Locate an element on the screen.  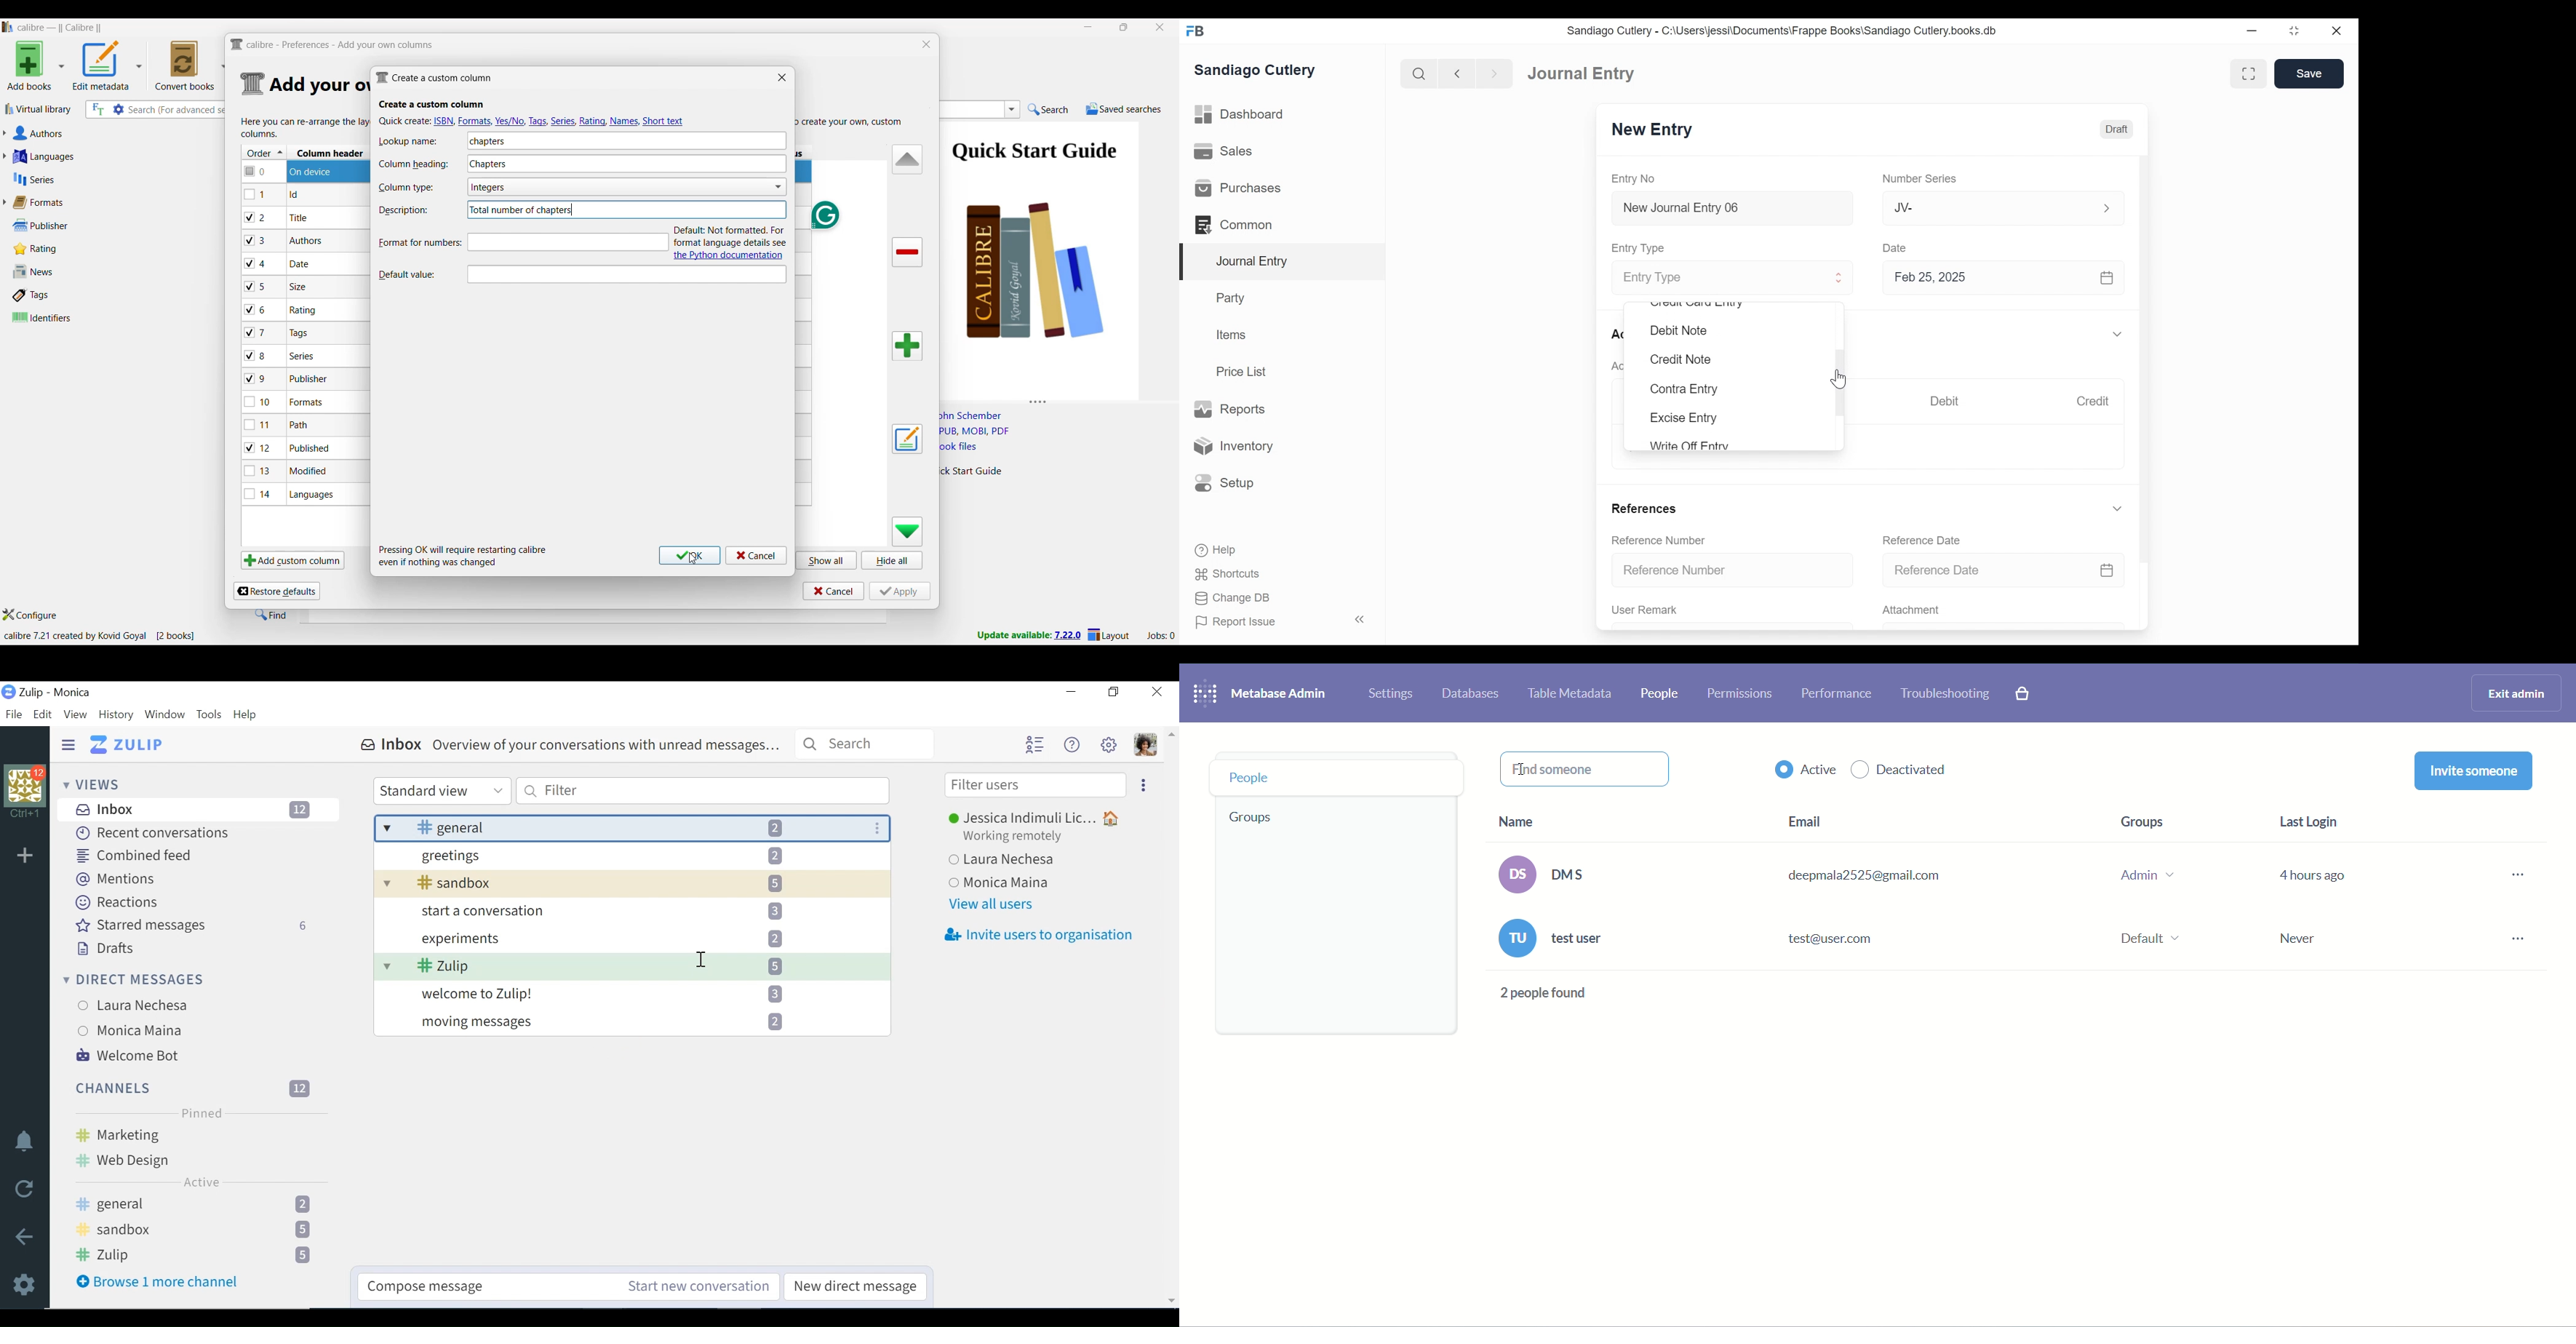
Recent Conversations is located at coordinates (156, 833).